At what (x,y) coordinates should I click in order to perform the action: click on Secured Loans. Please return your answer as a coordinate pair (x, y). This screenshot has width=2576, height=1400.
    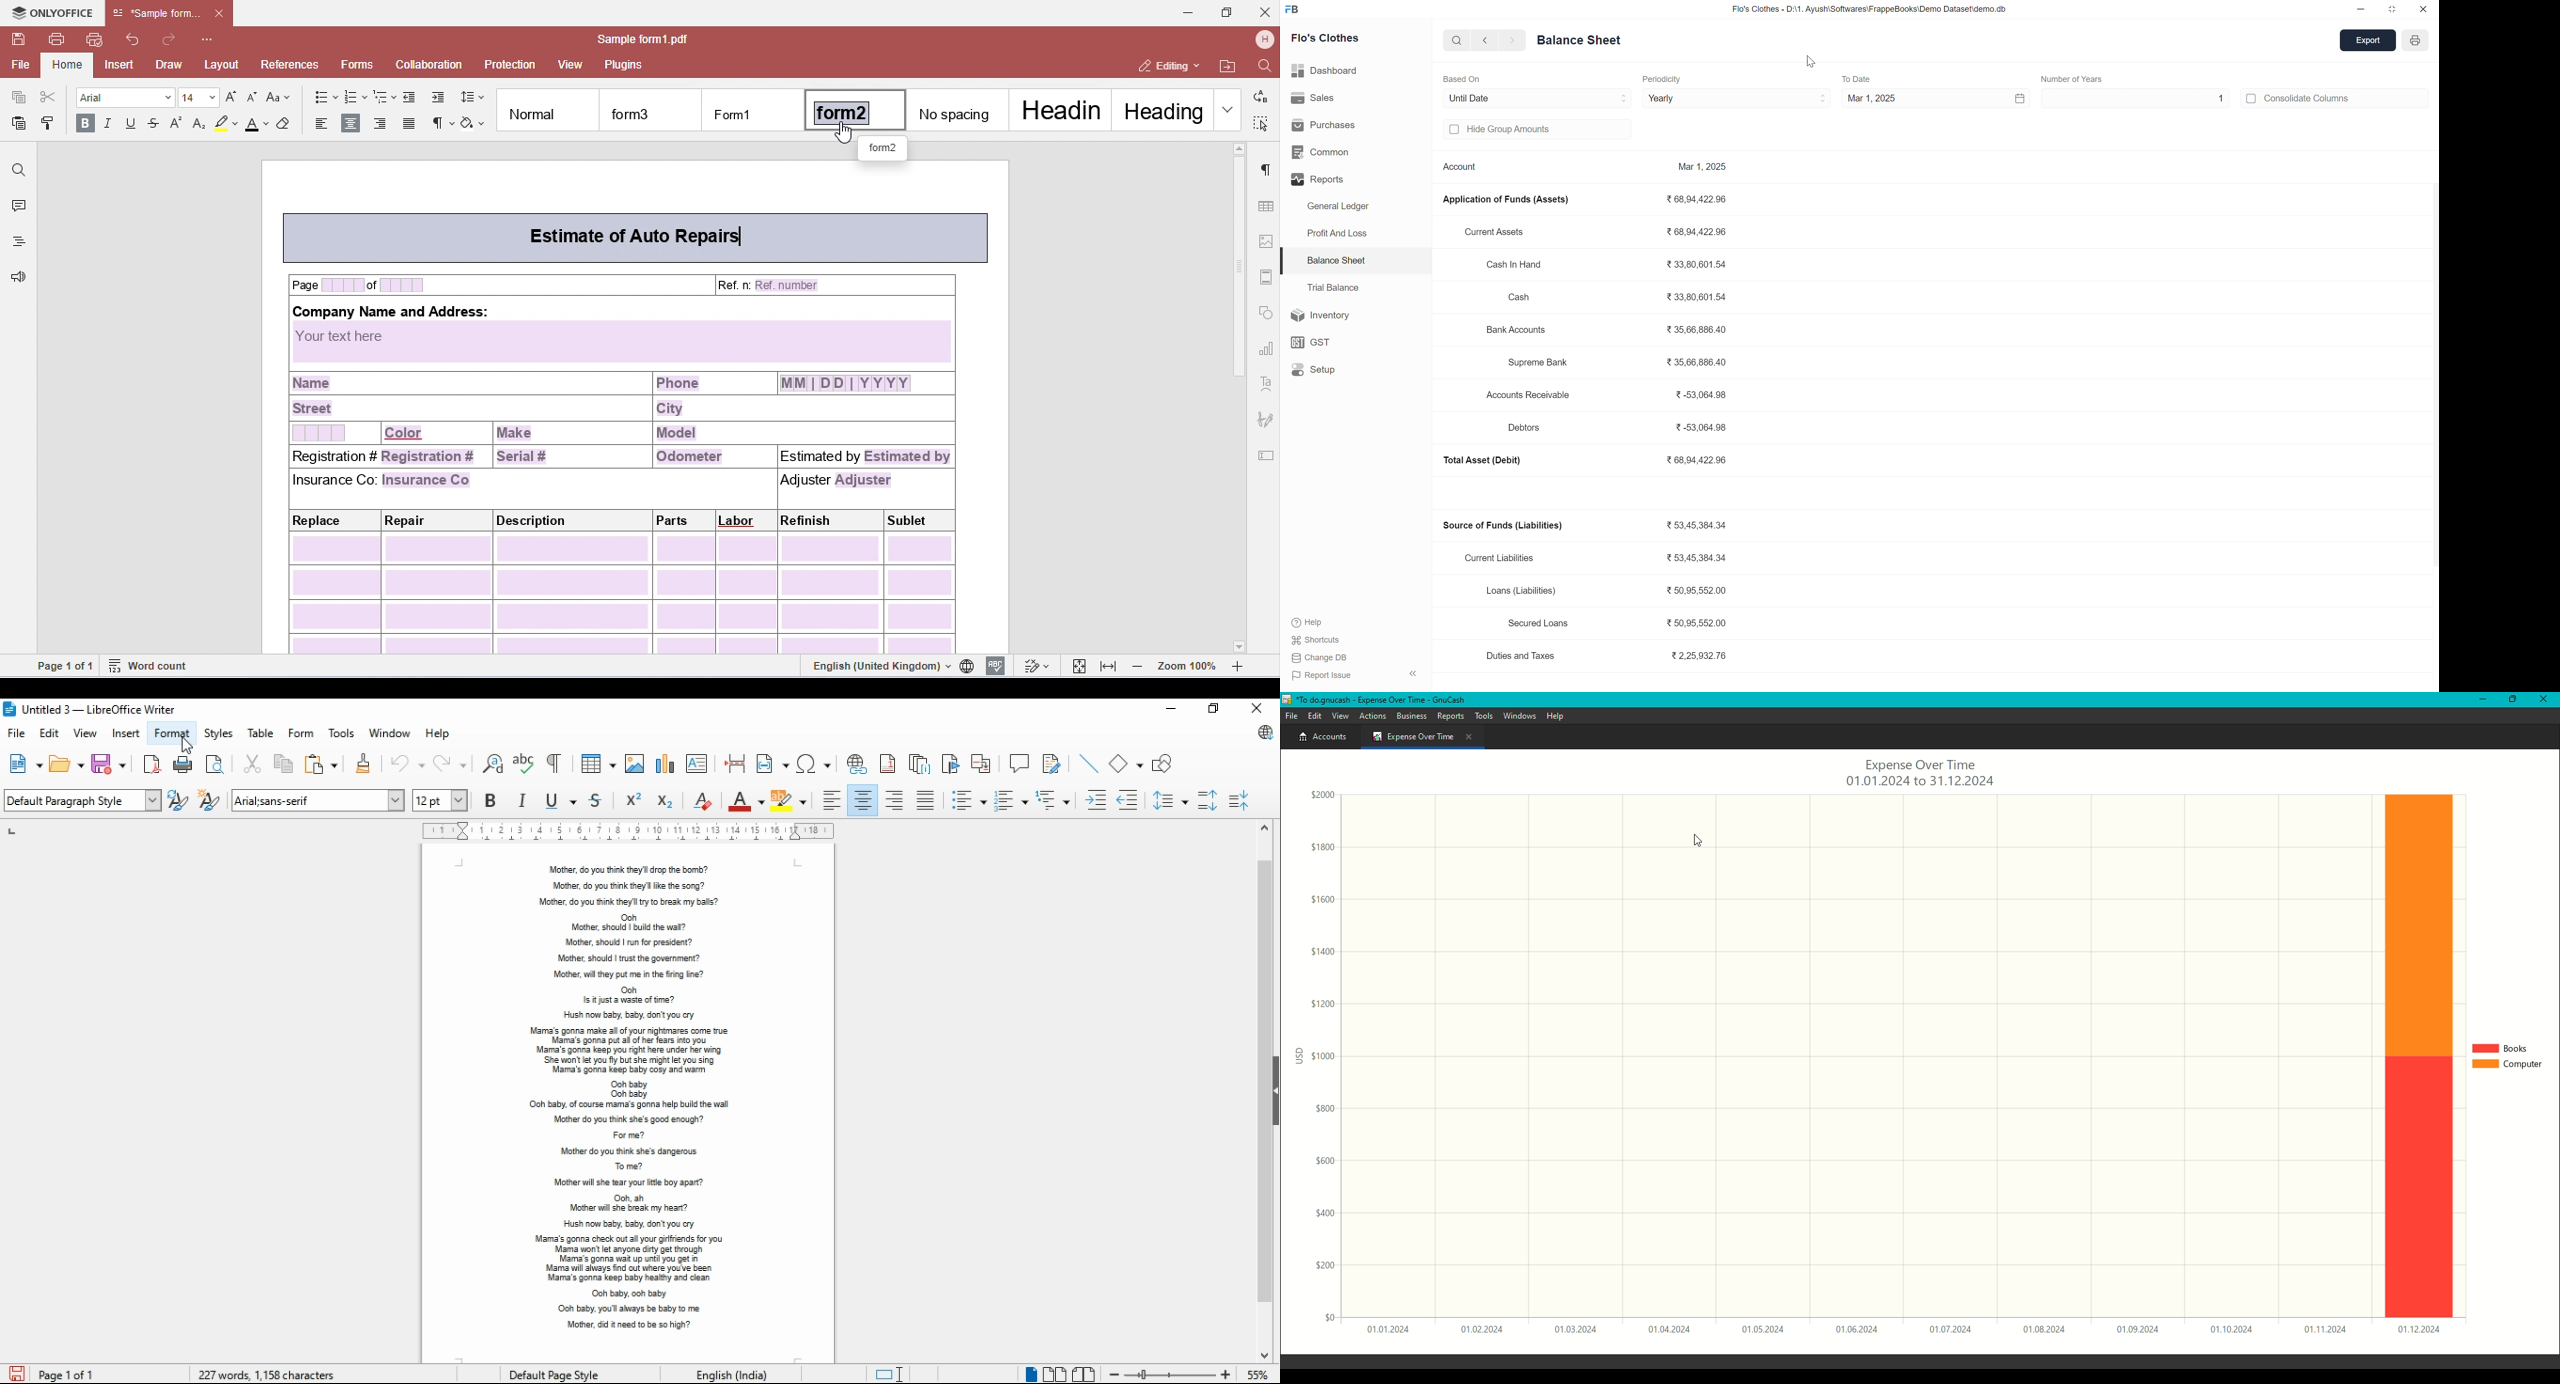
    Looking at the image, I should click on (1541, 623).